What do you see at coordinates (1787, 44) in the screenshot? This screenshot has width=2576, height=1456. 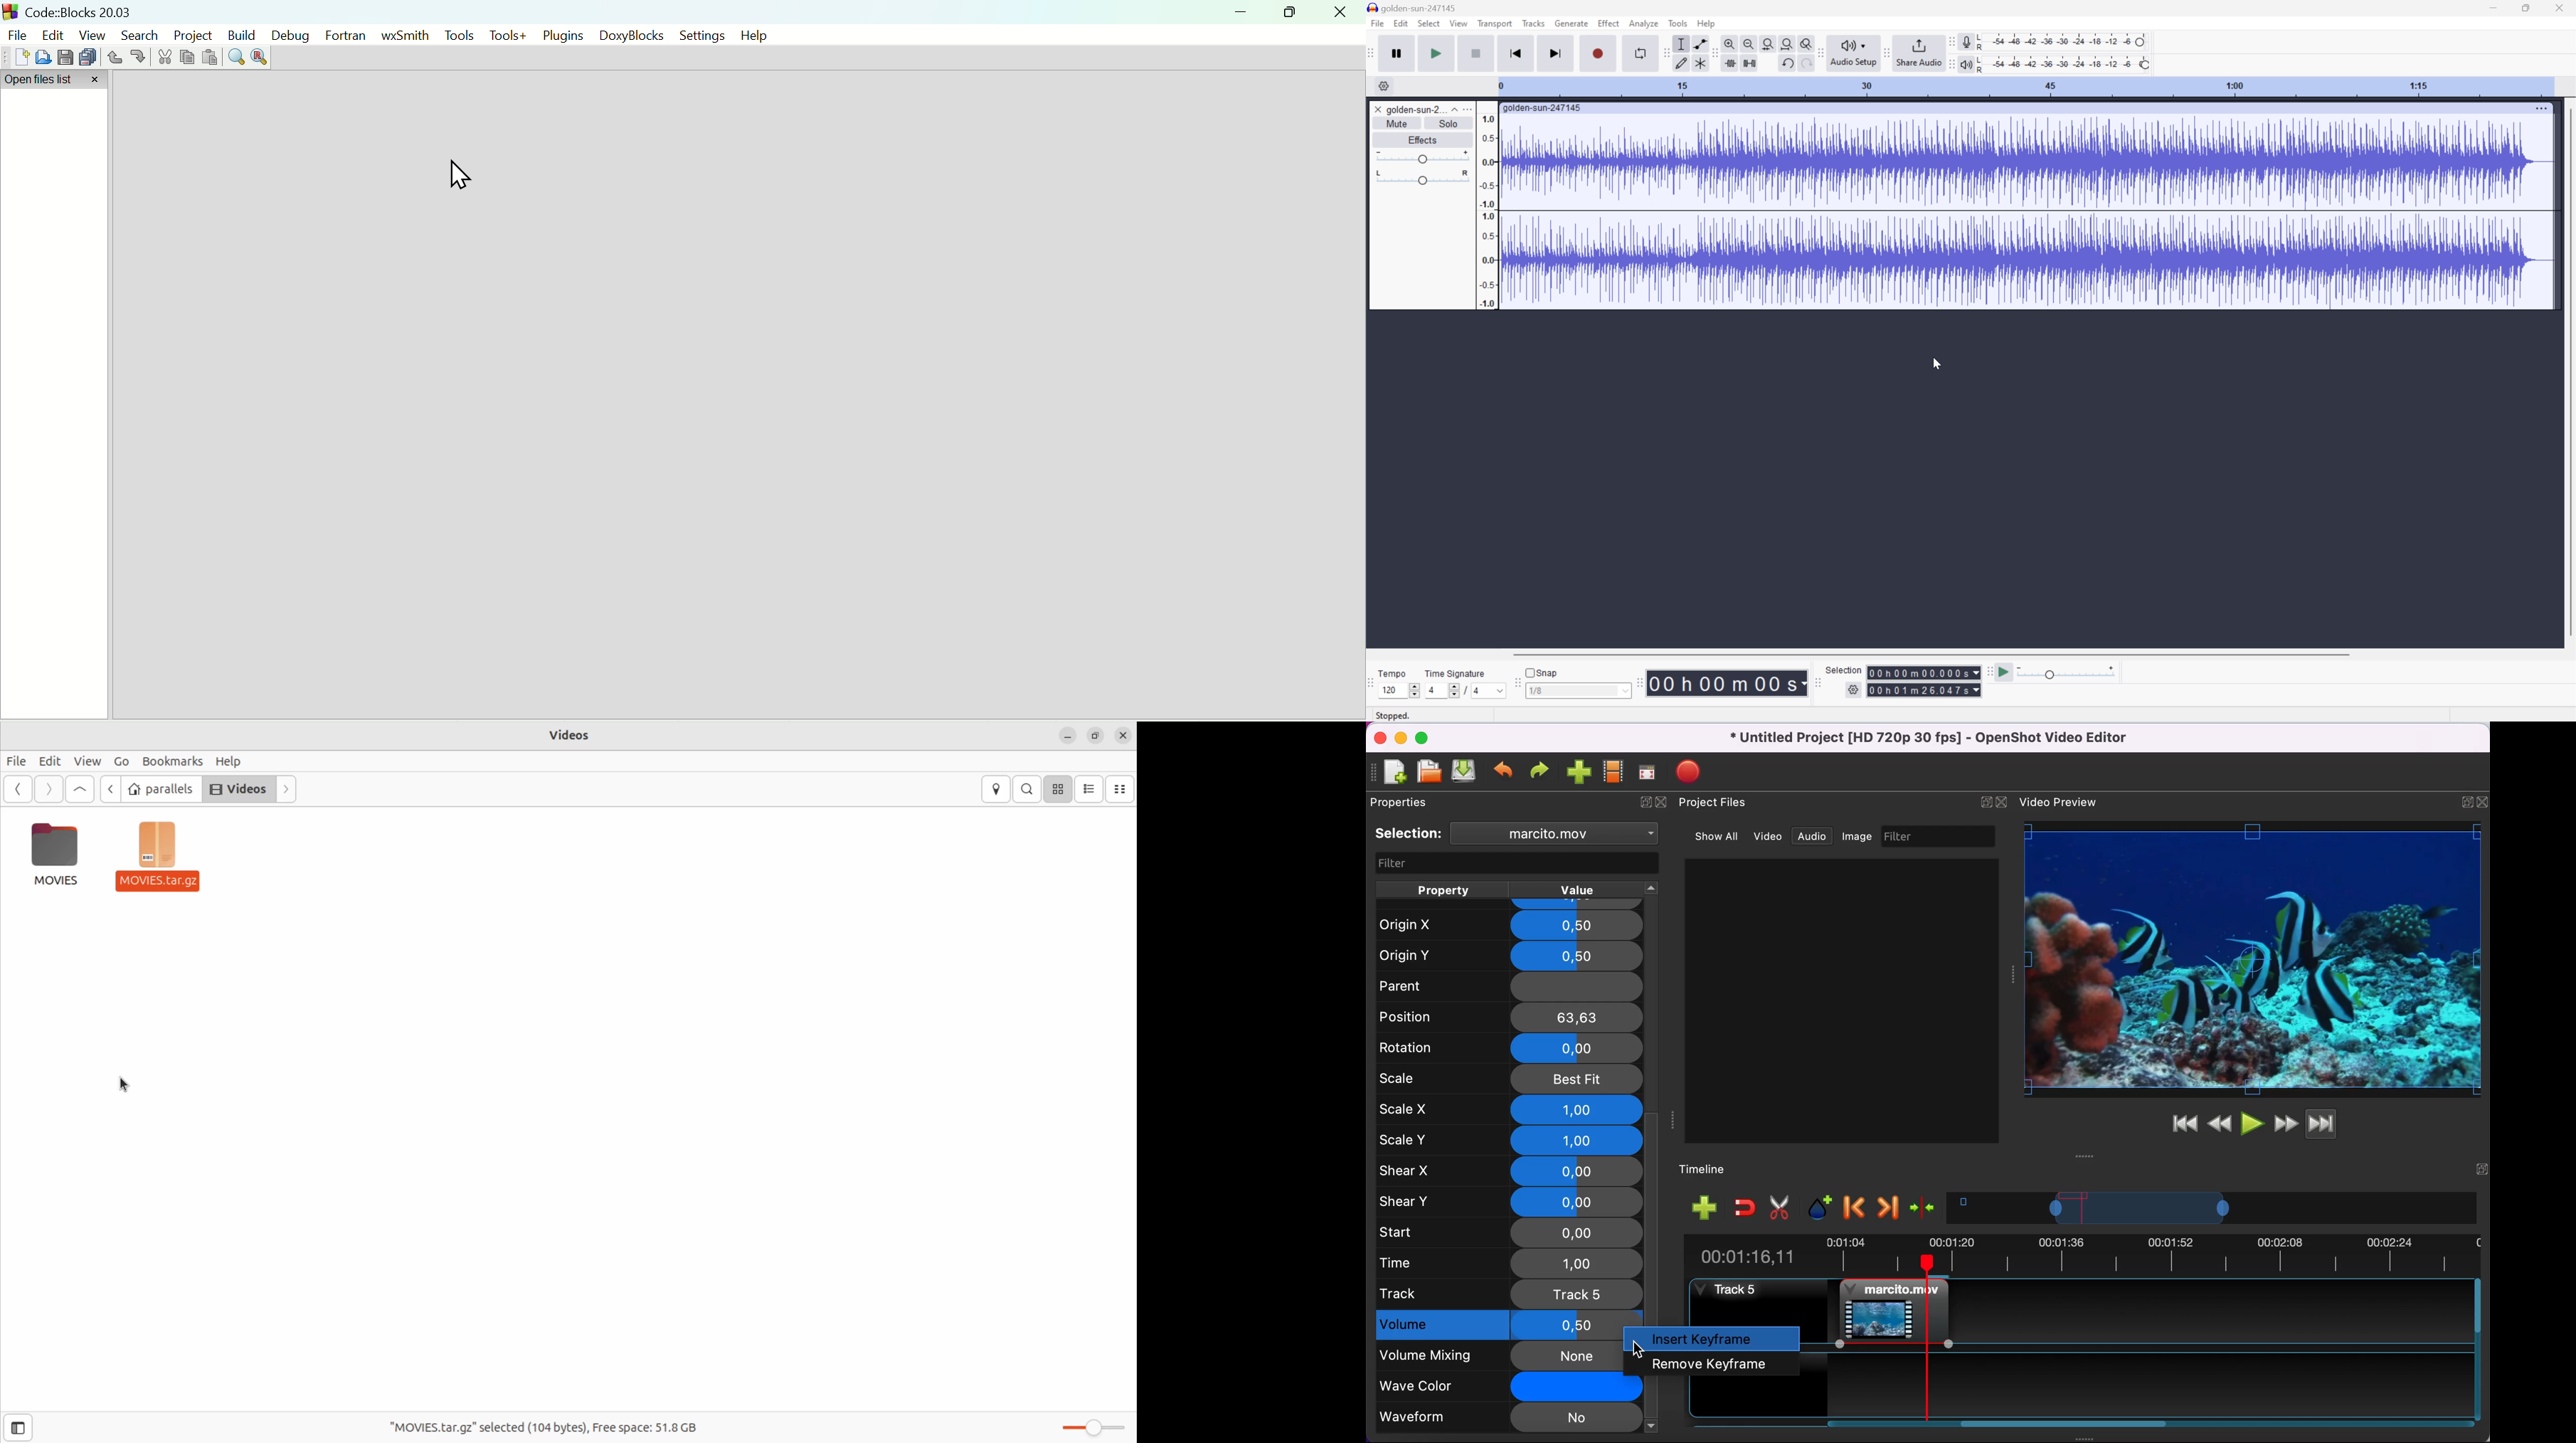 I see `Fit project to width` at bounding box center [1787, 44].